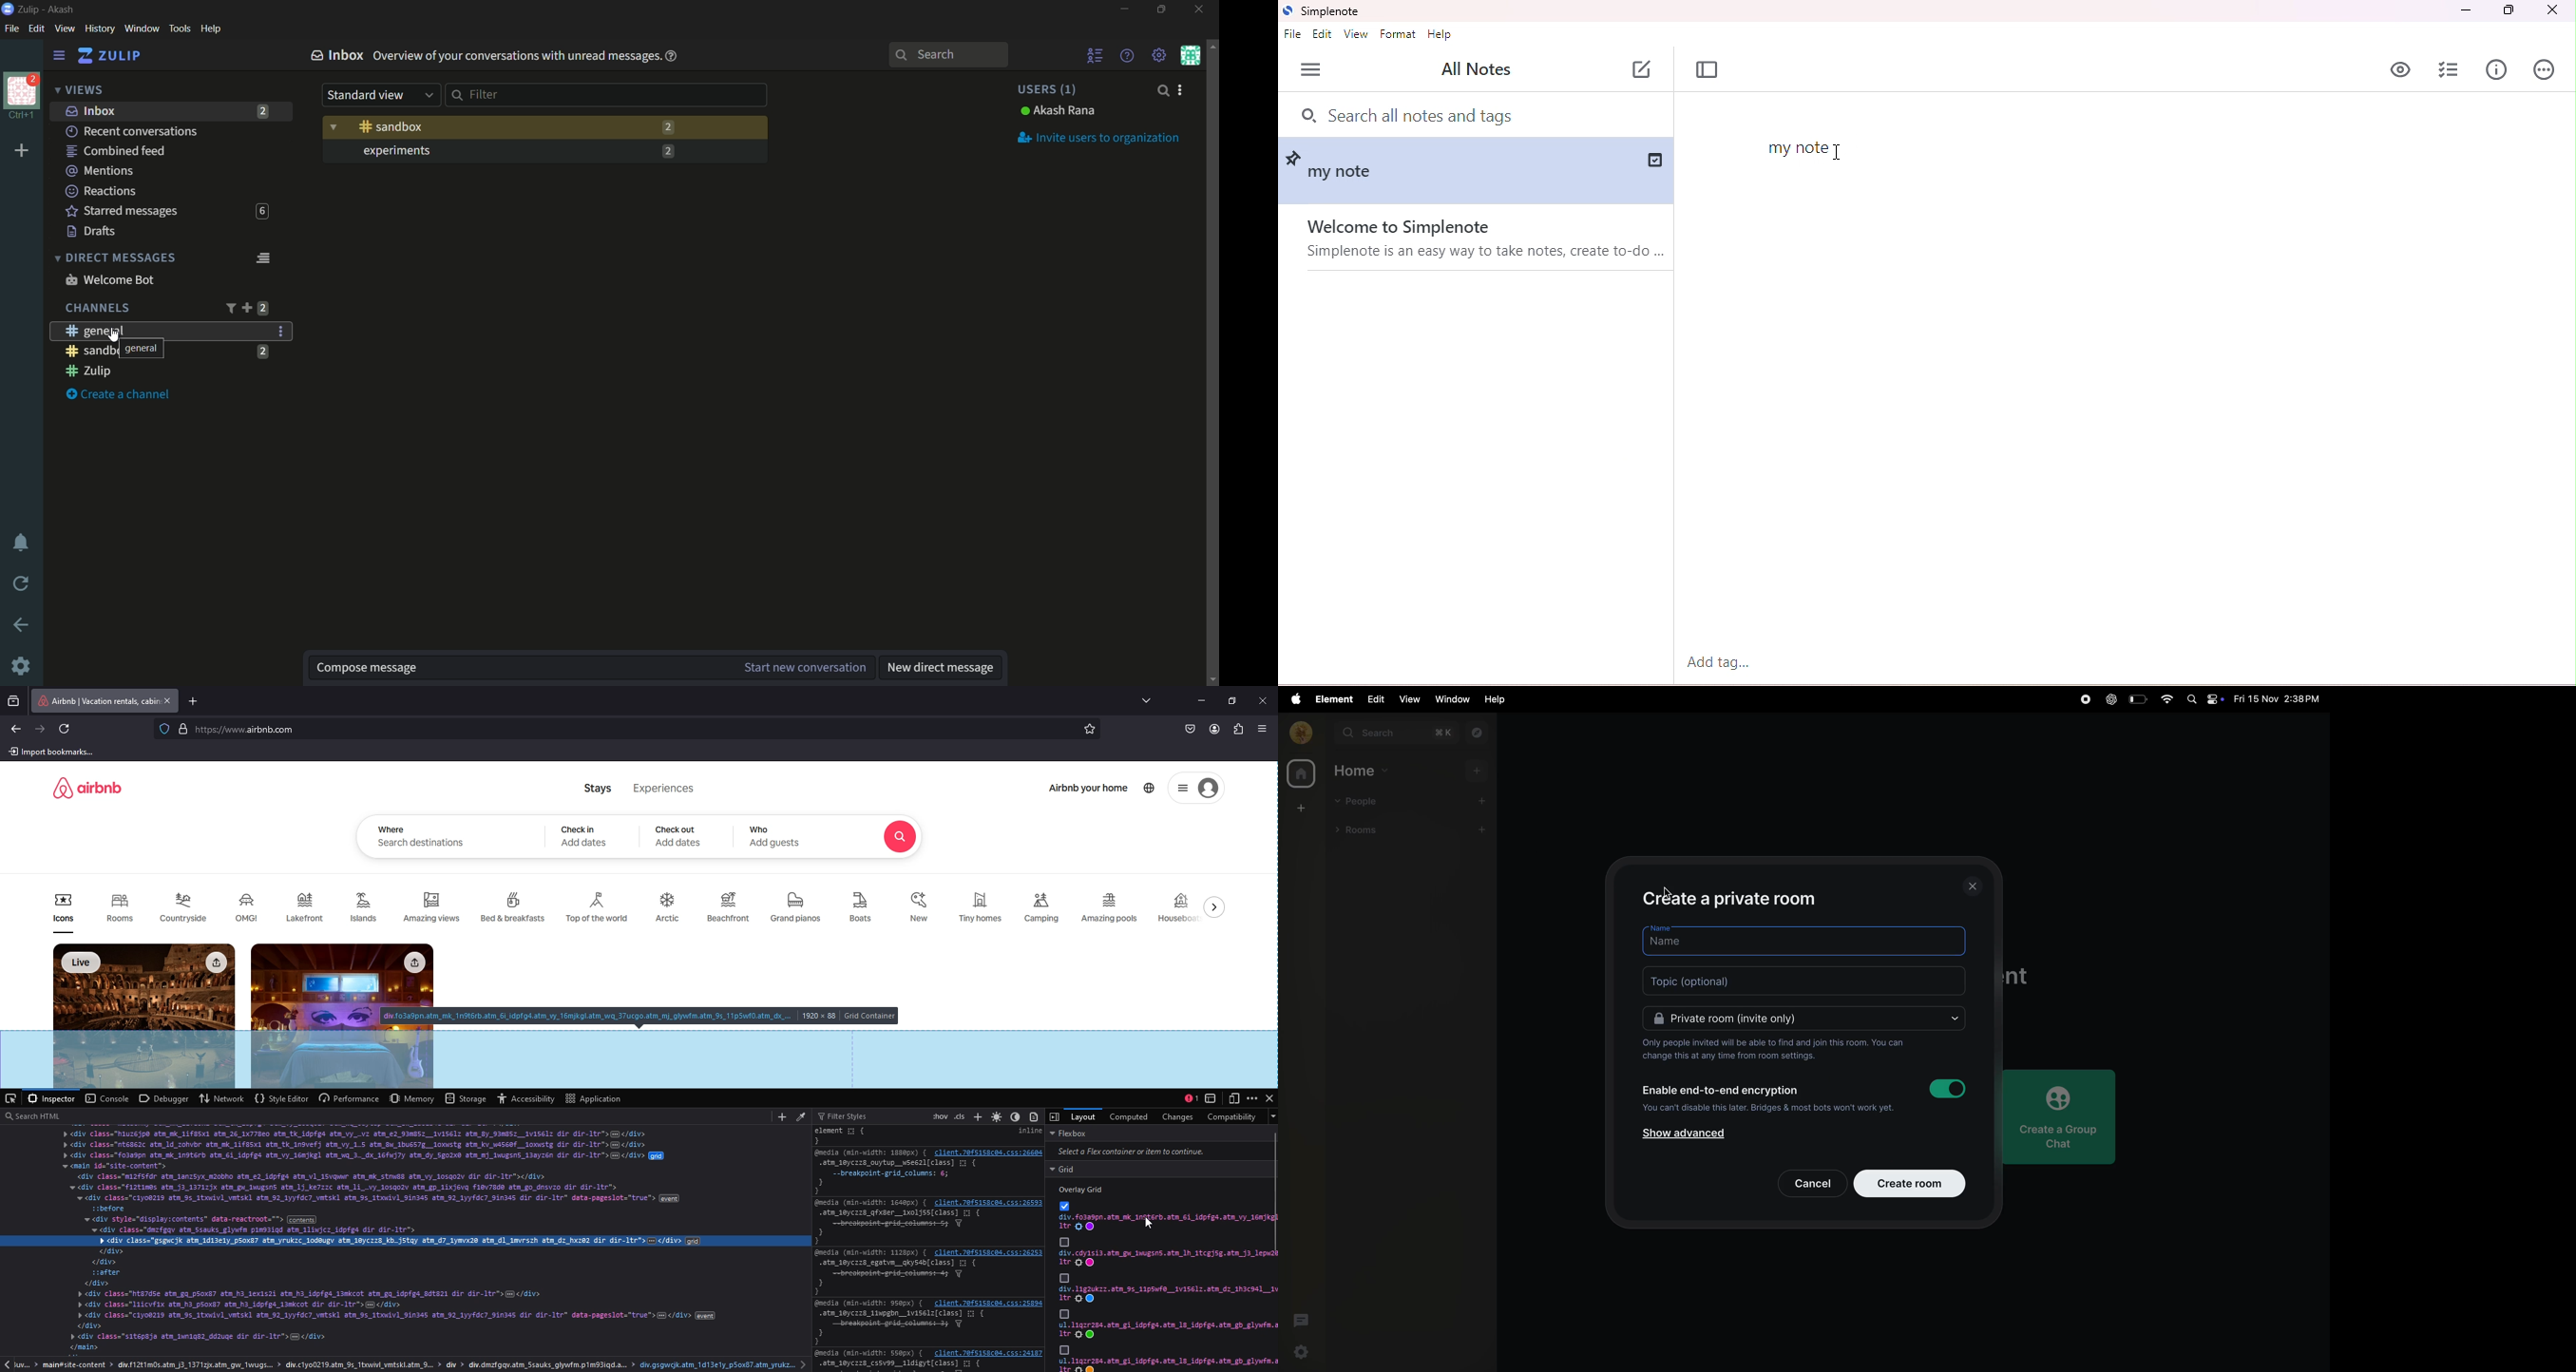  Describe the element at coordinates (1064, 1205) in the screenshot. I see `Checkbox ` at that location.